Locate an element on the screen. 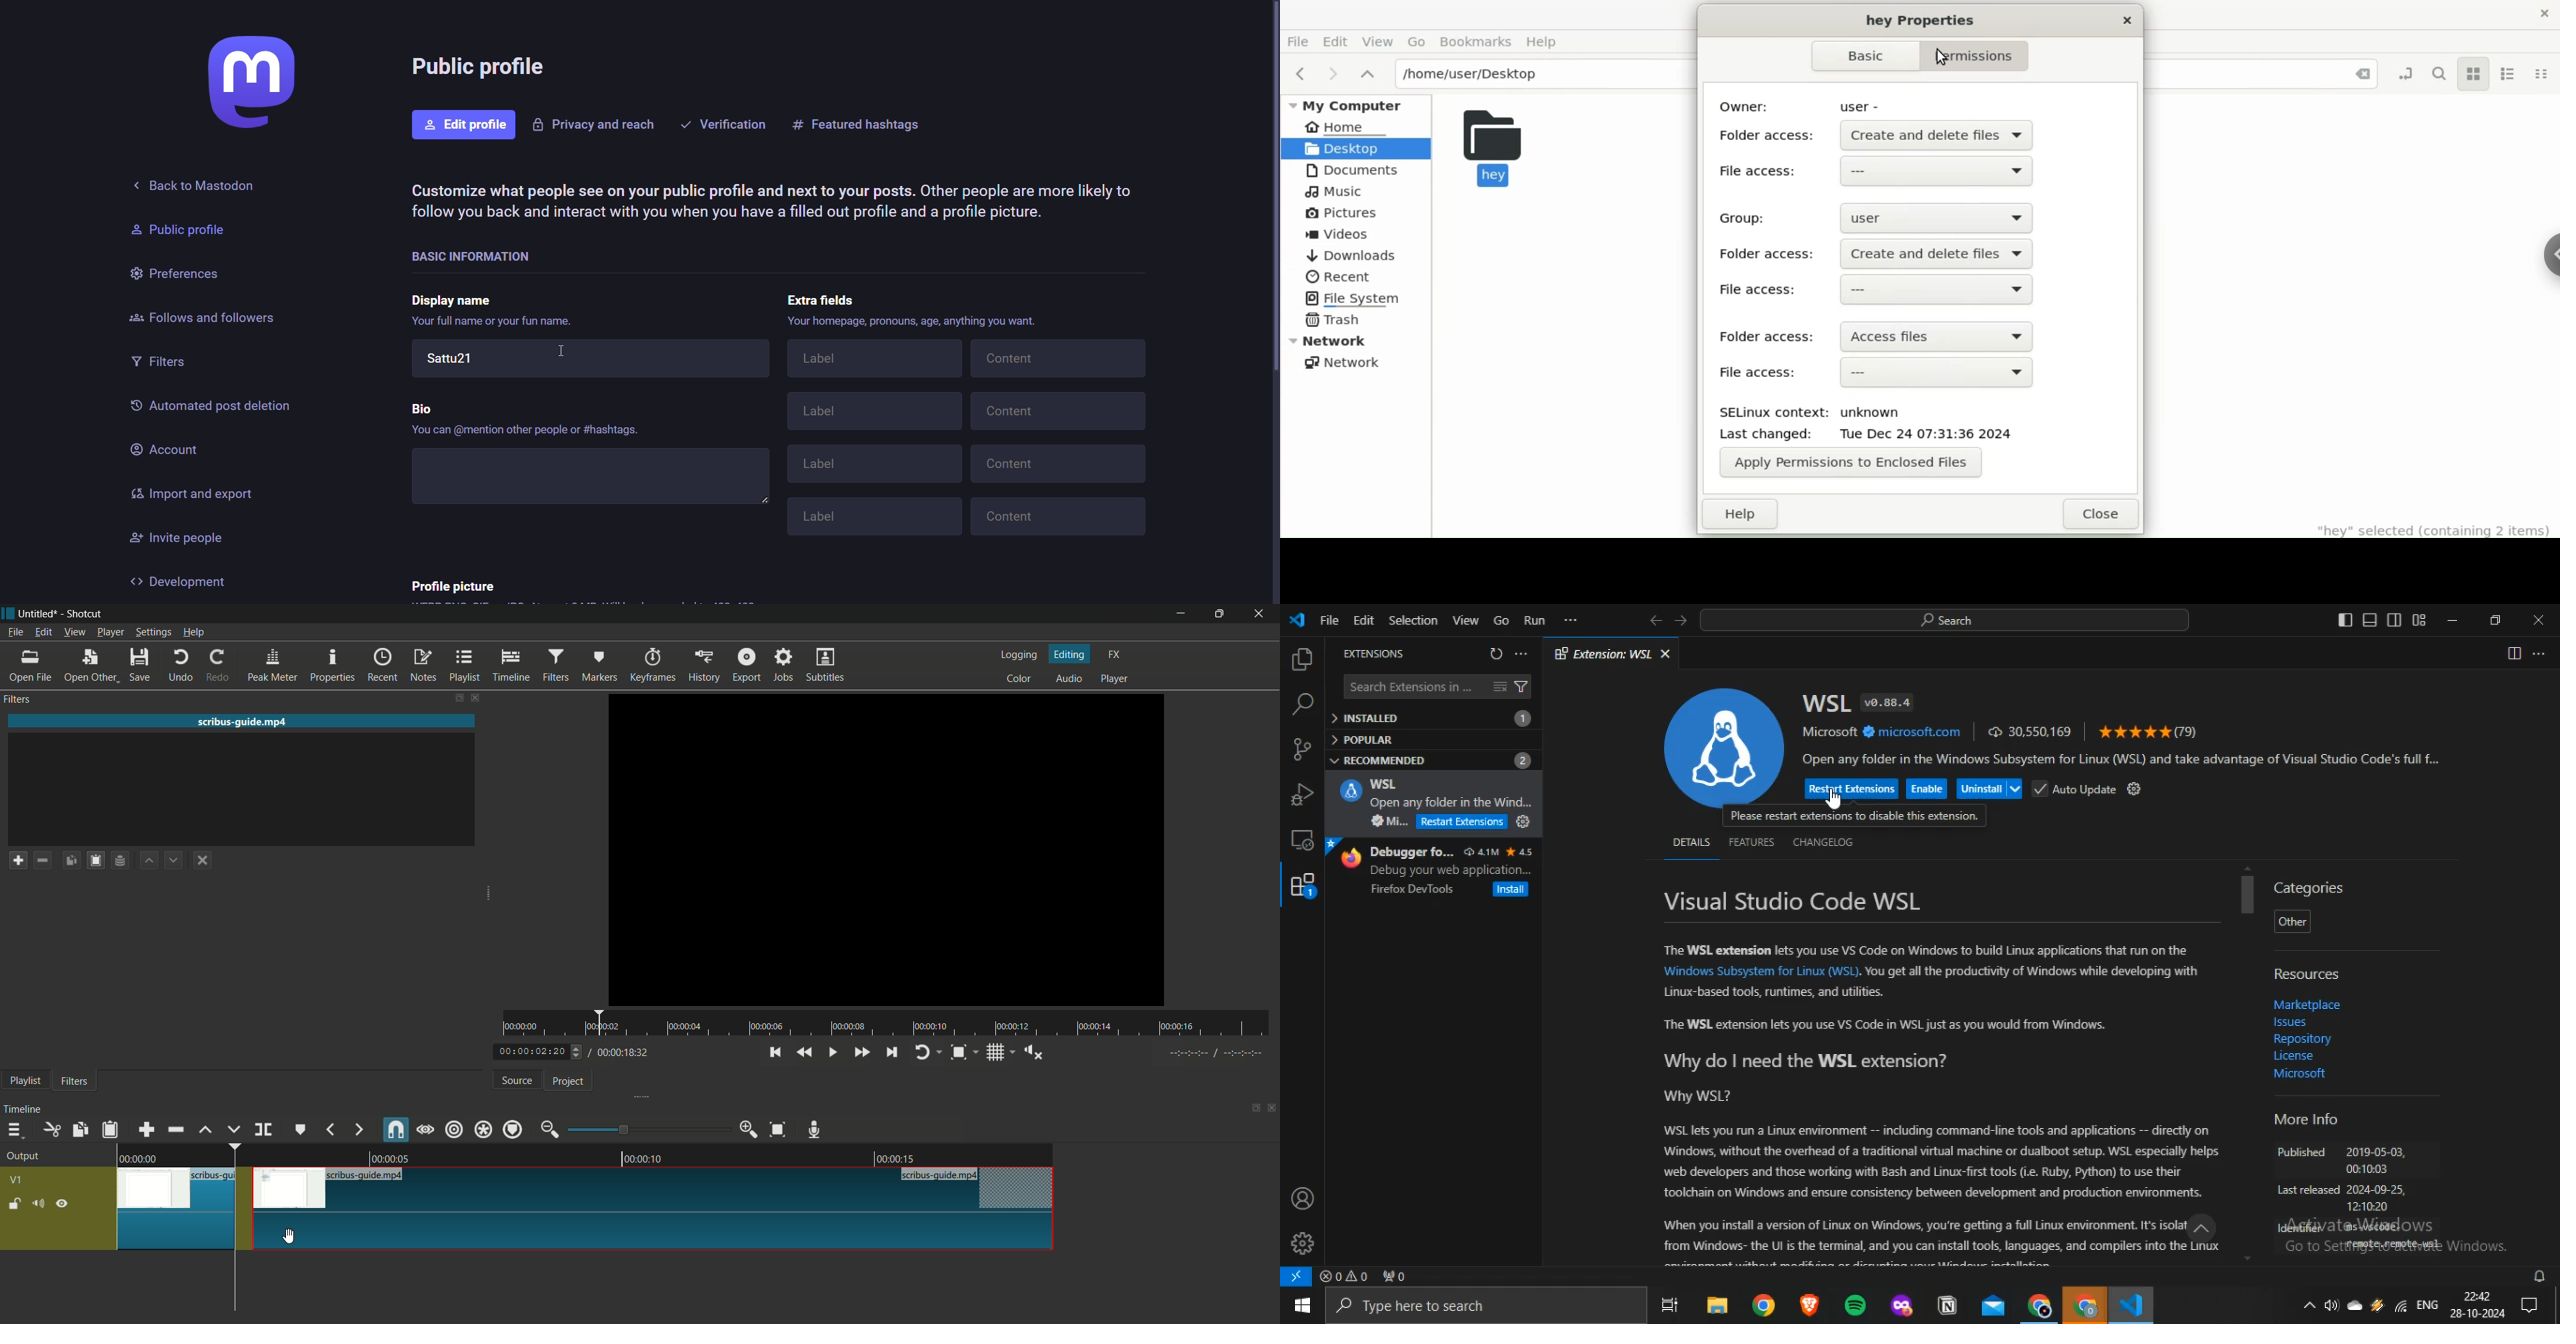 This screenshot has height=1344, width=2576. Label is located at coordinates (875, 413).